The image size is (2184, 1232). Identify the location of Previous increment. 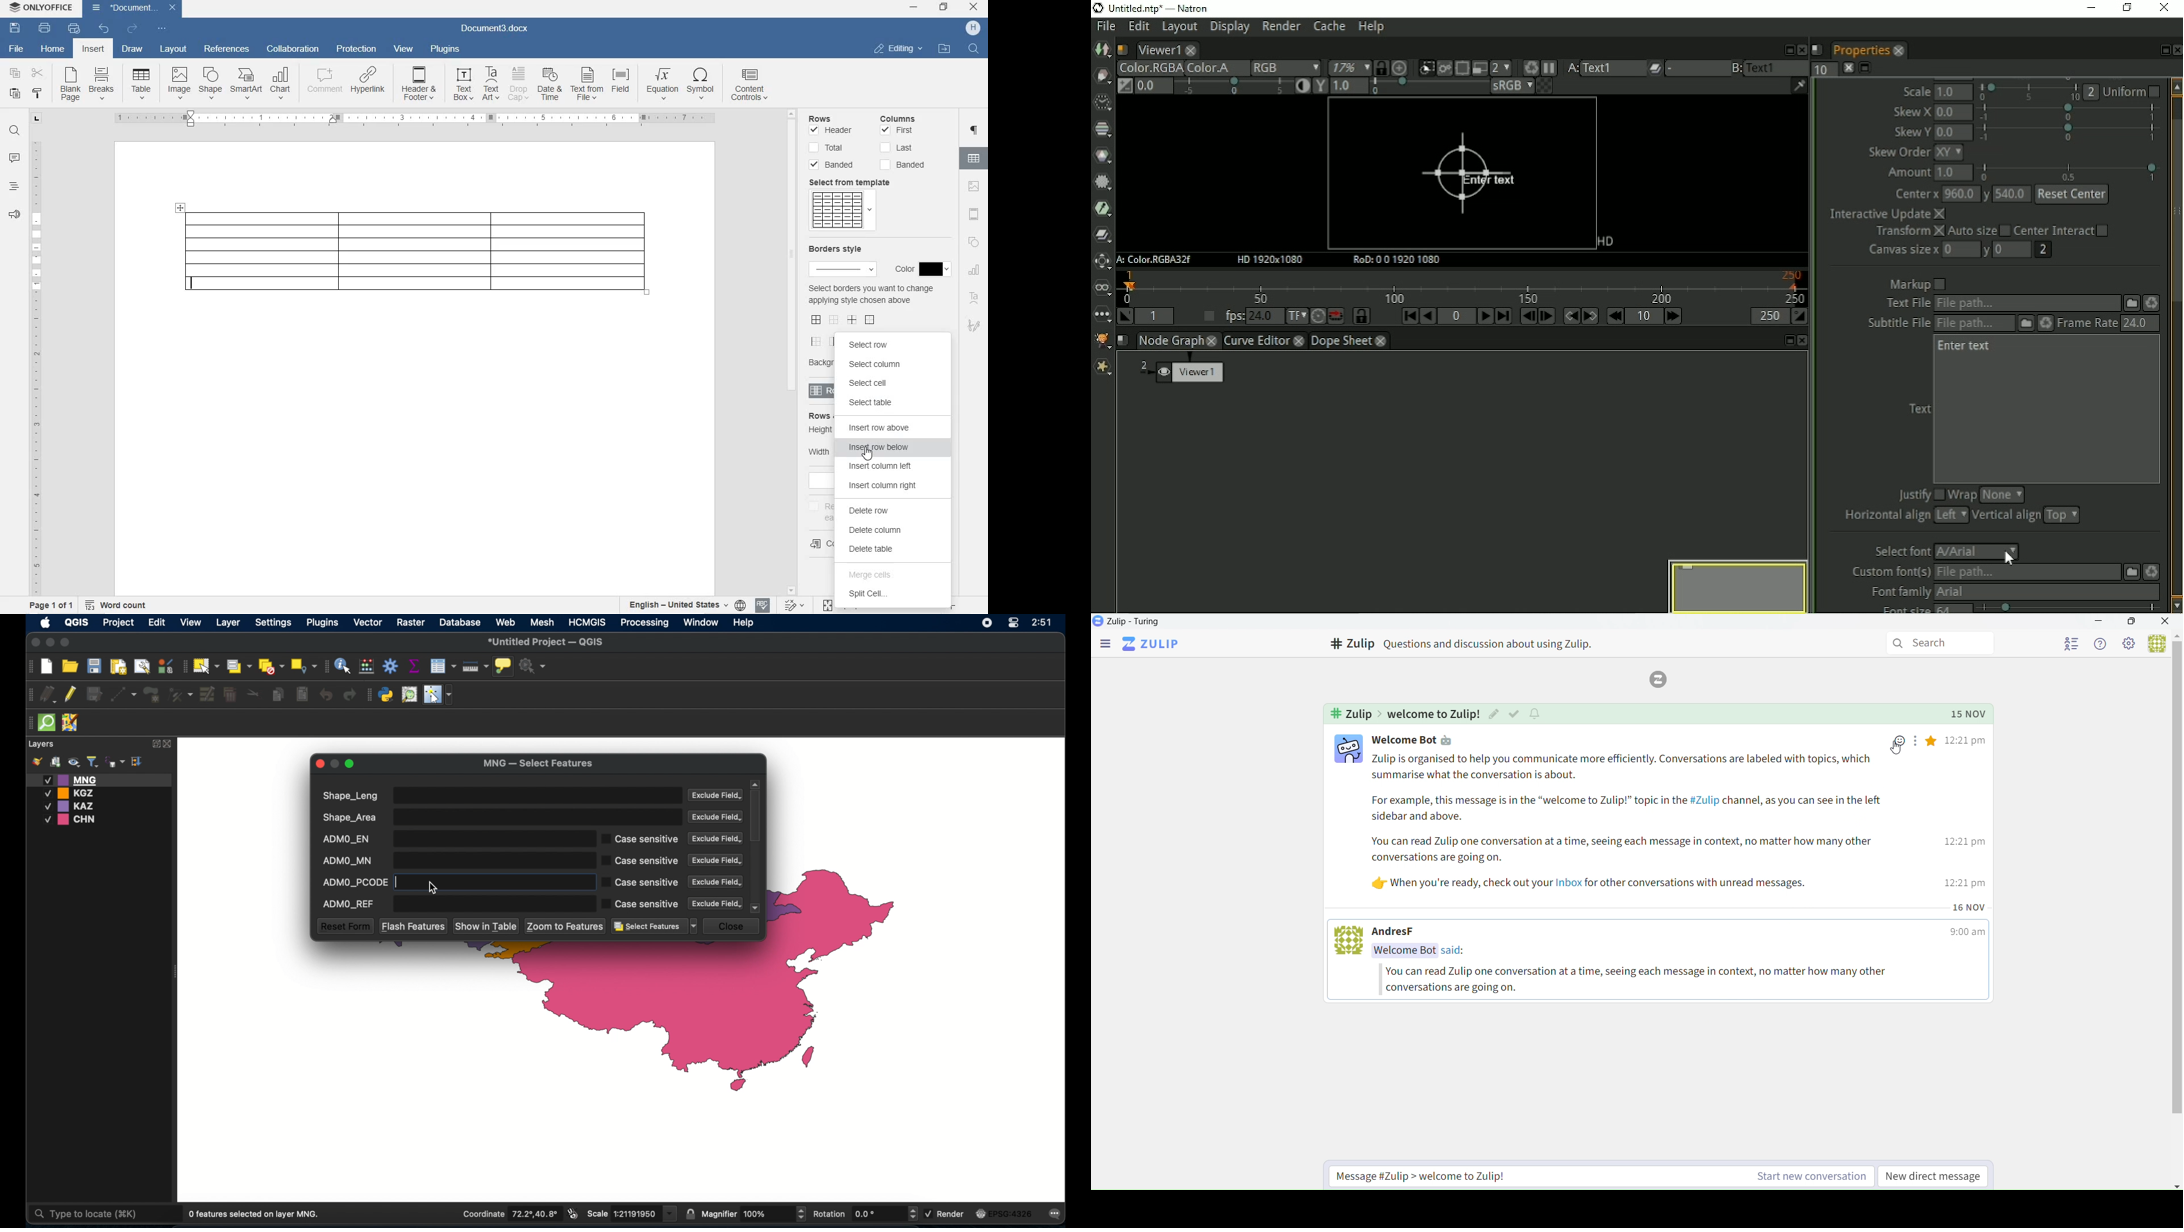
(1615, 316).